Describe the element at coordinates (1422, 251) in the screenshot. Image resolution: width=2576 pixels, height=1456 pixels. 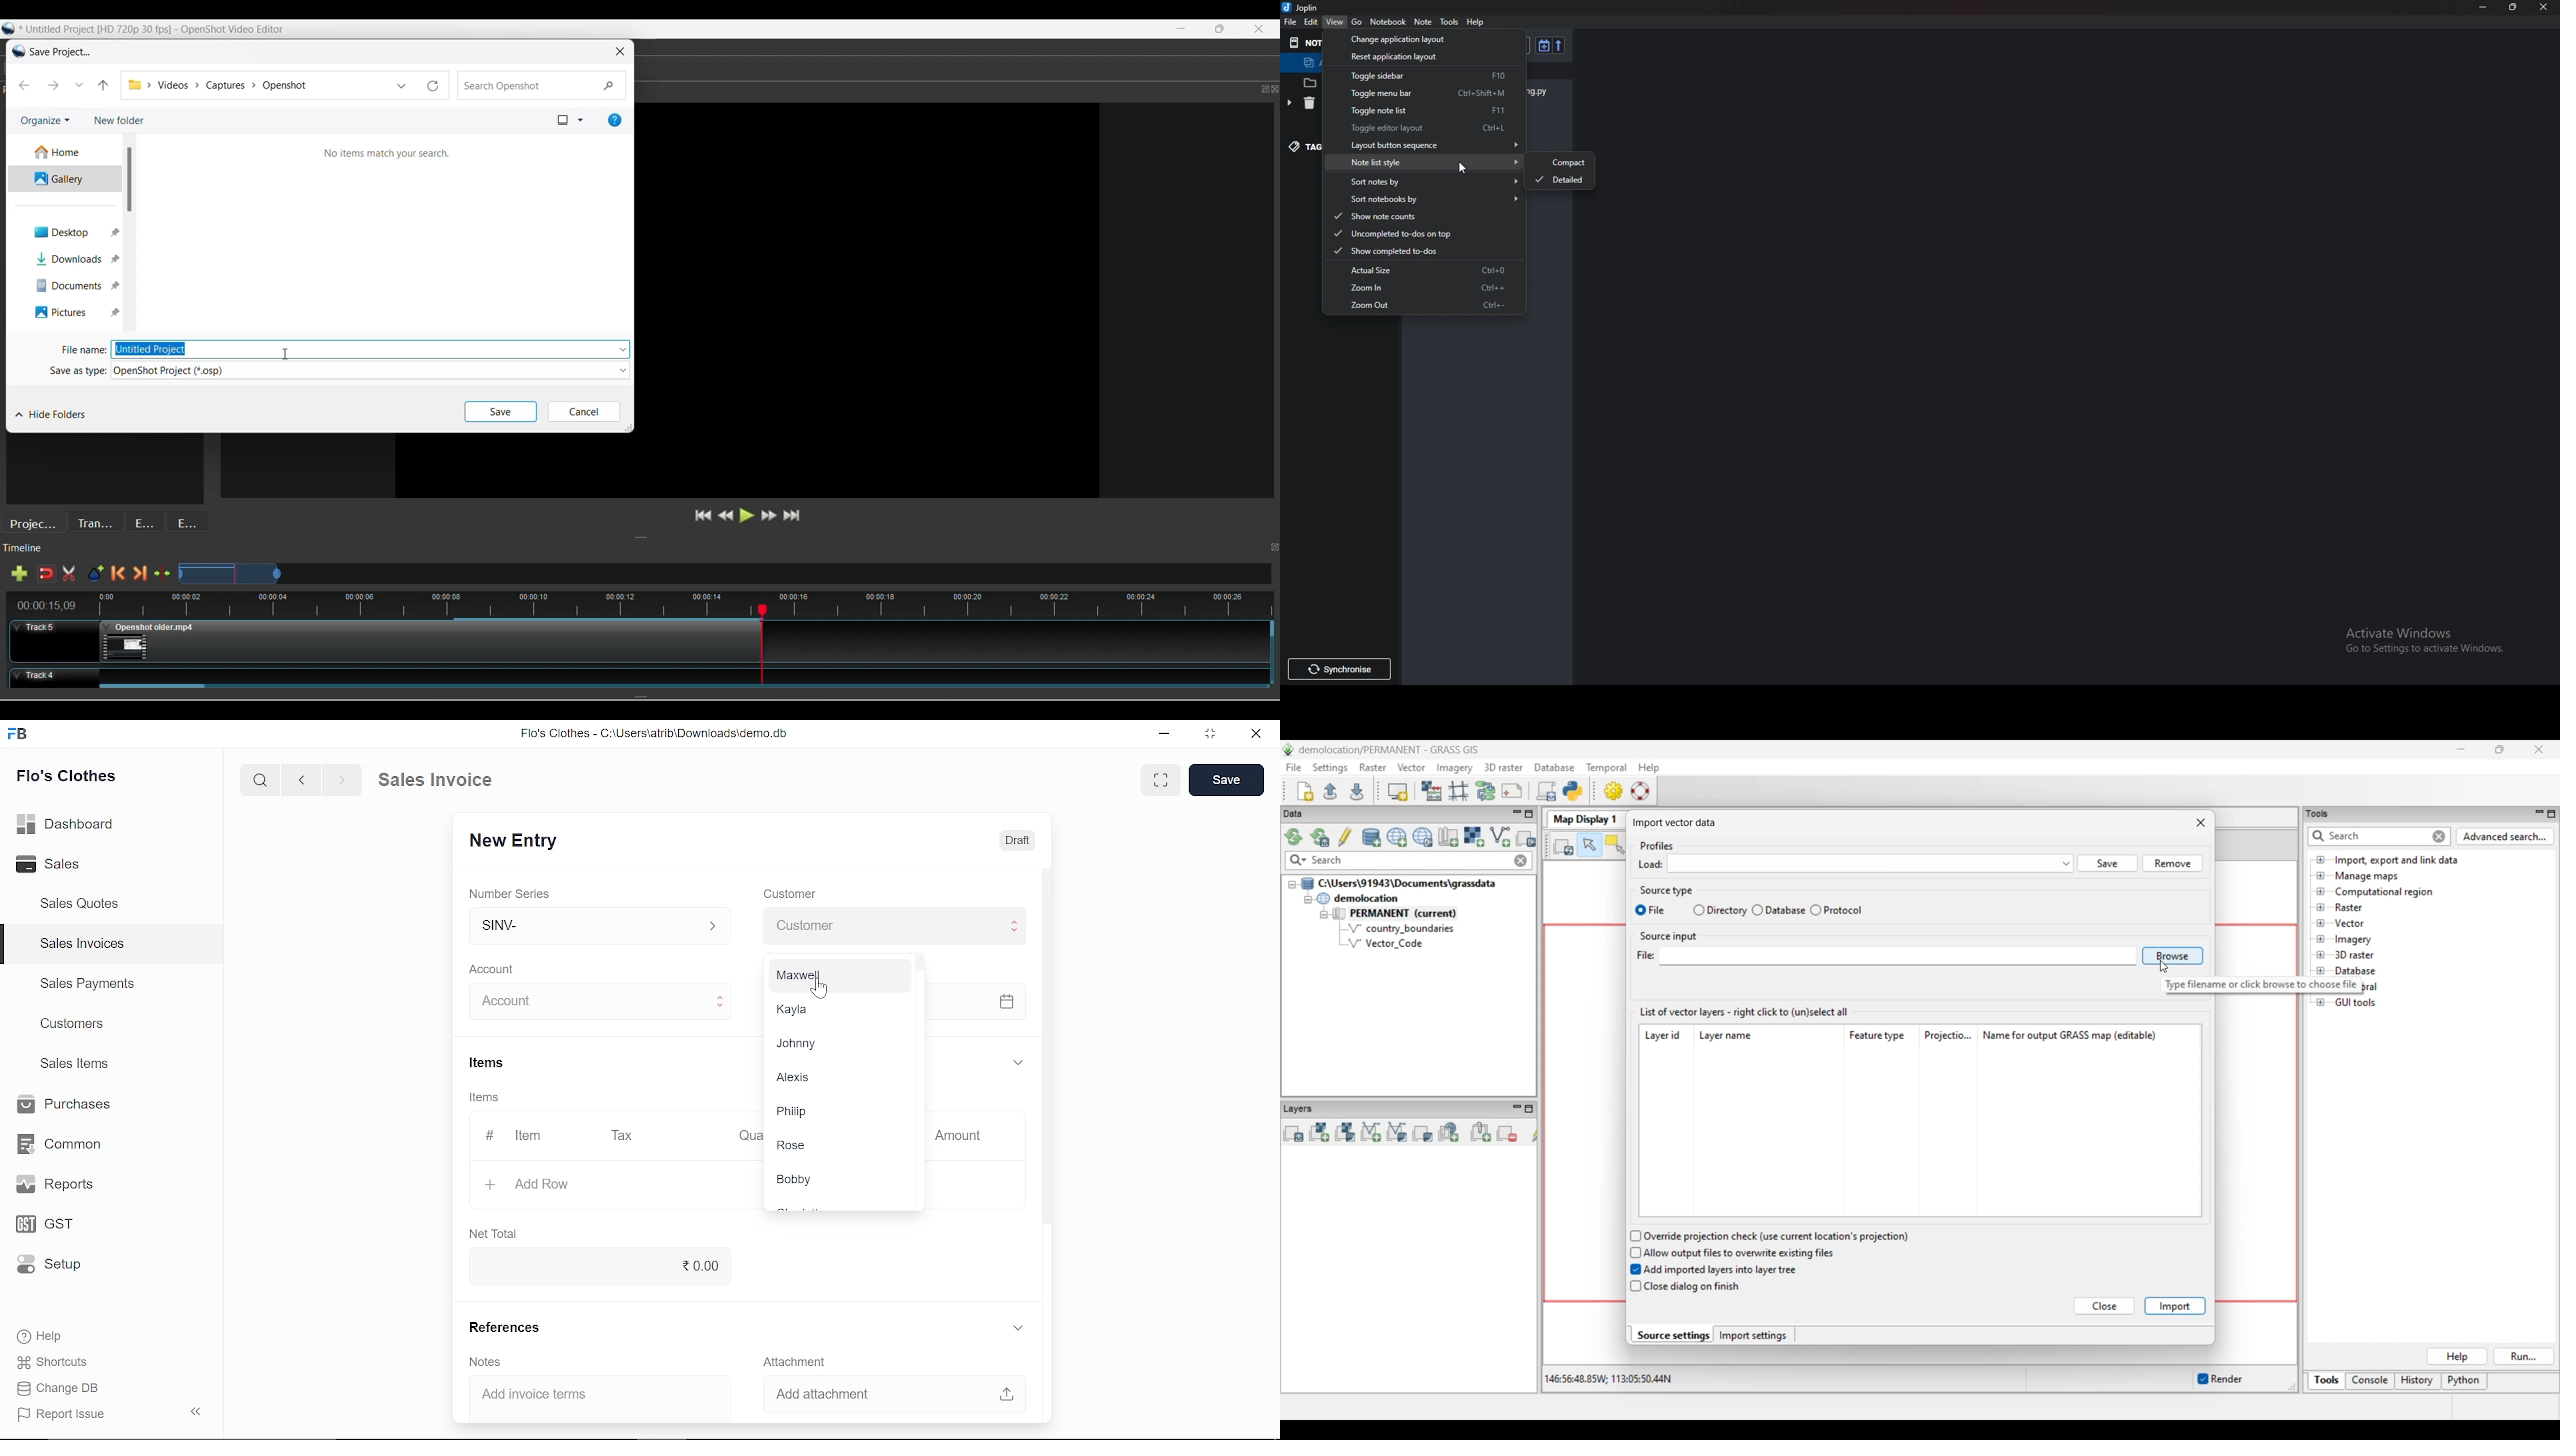
I see `Show completed to do's` at that location.